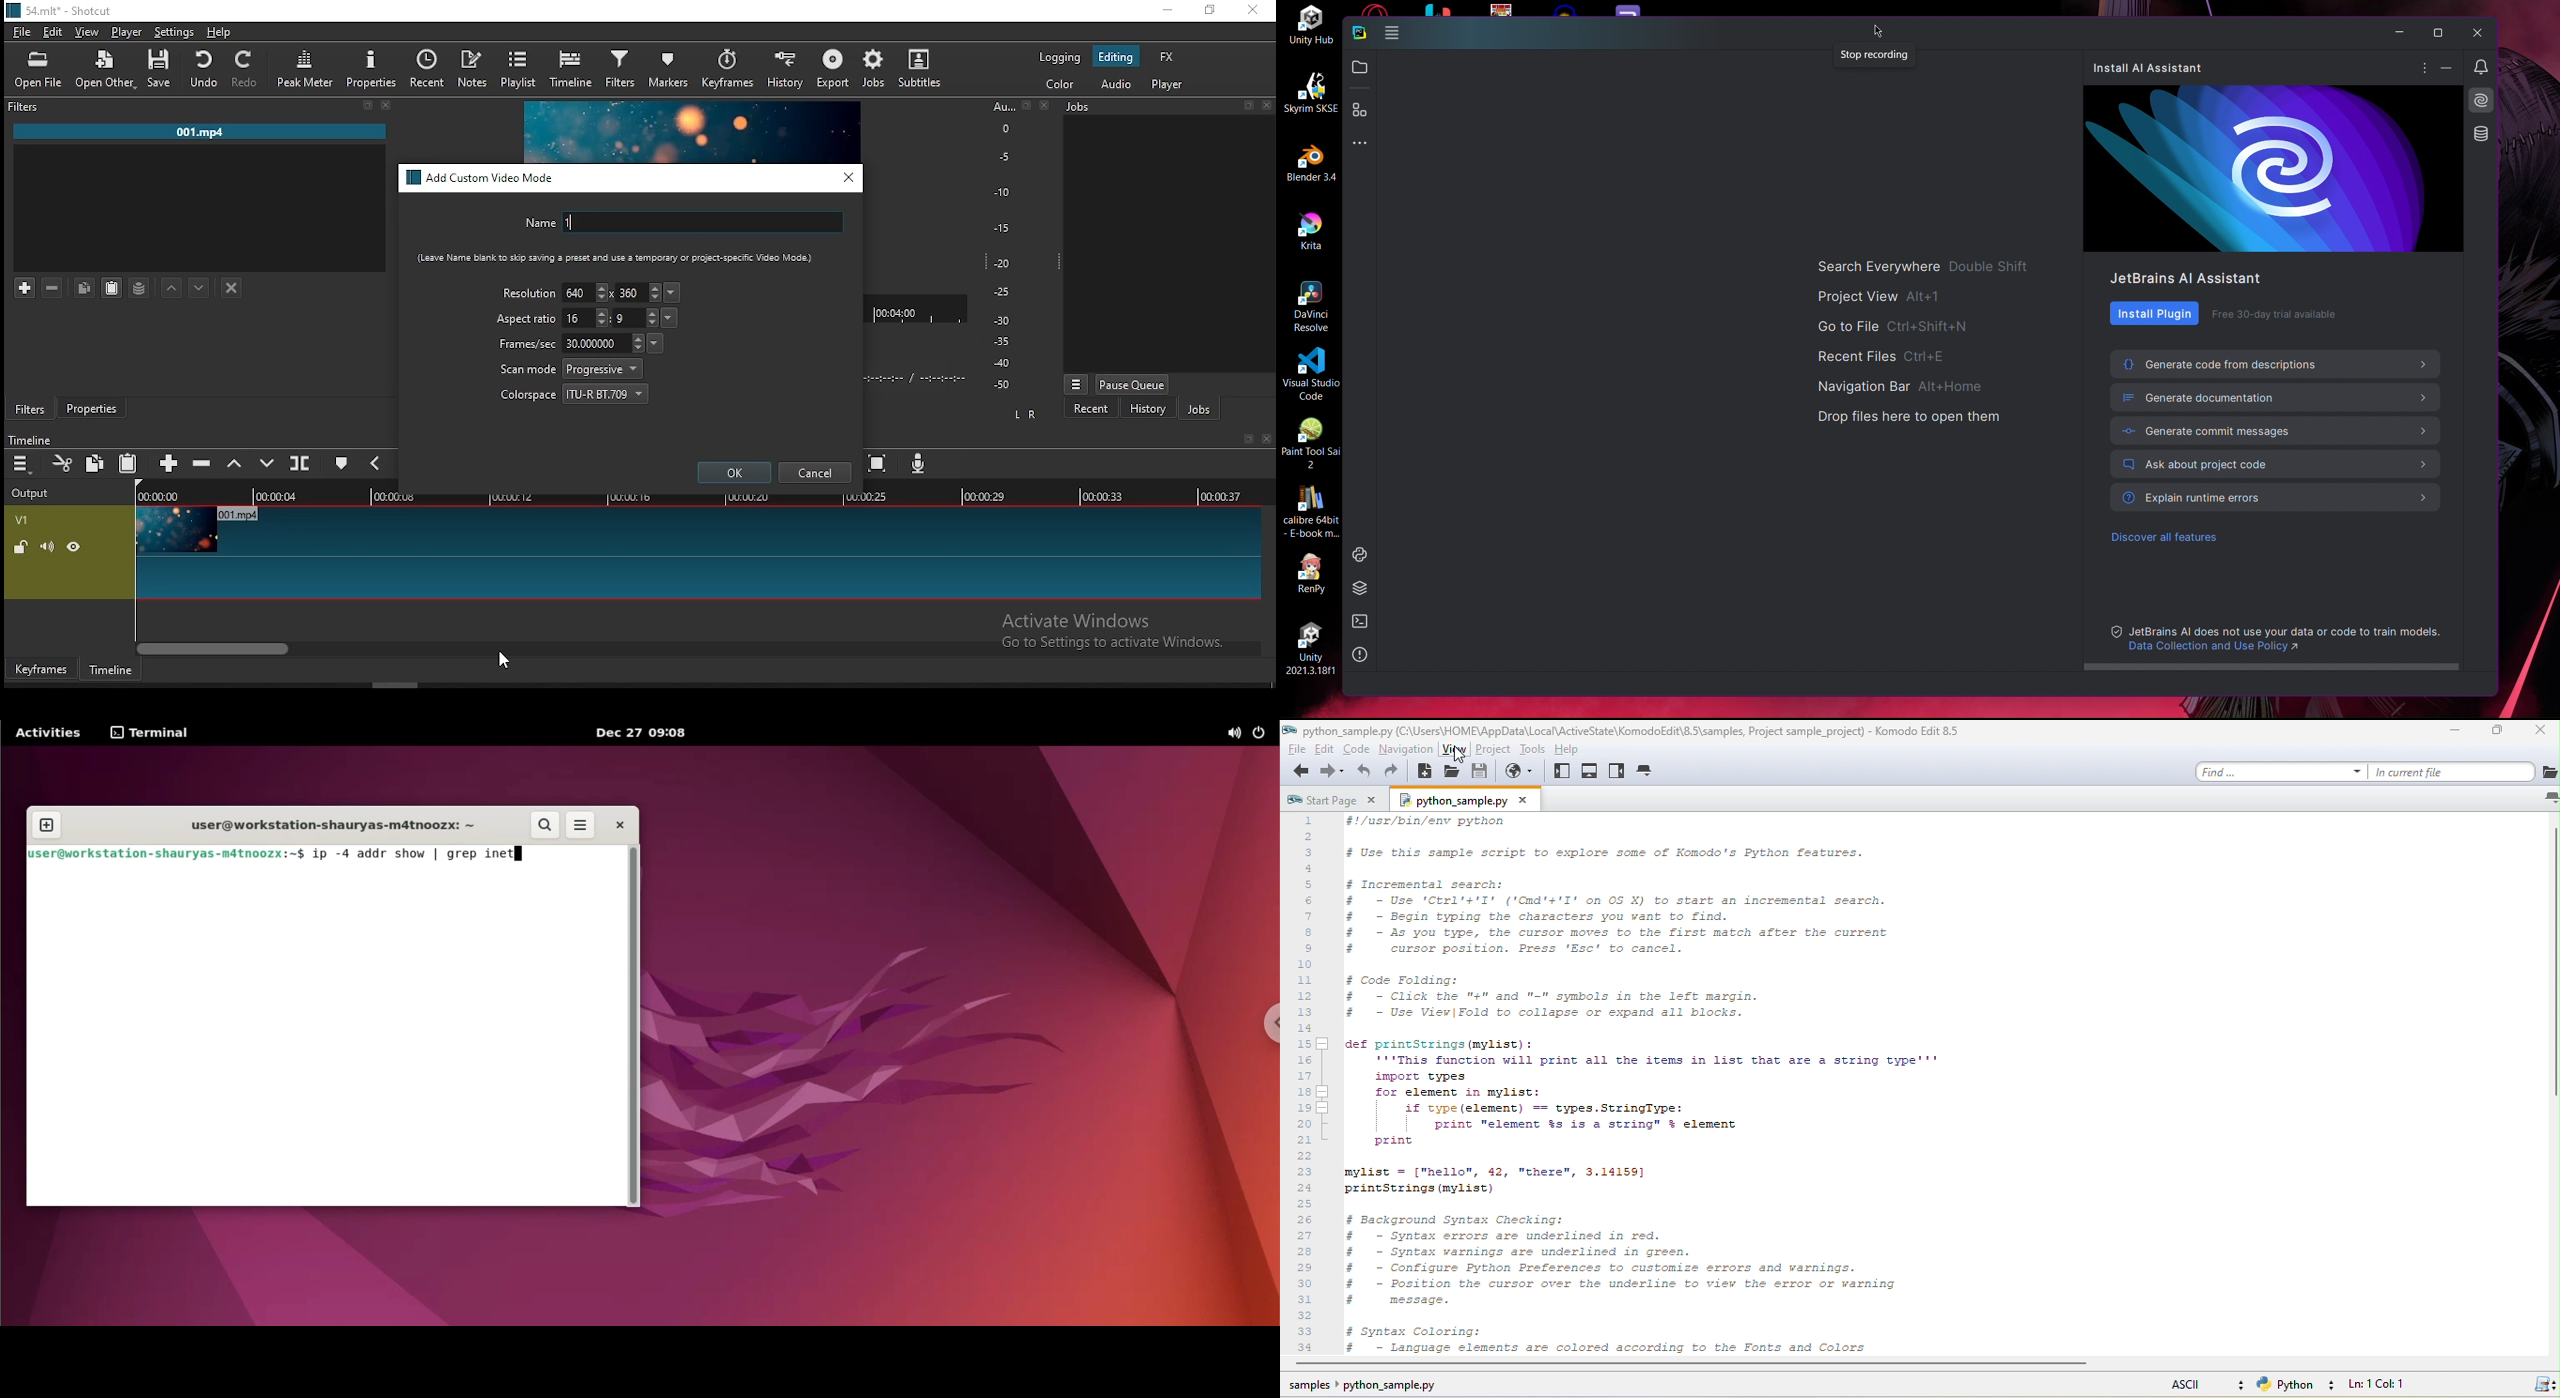 The image size is (2576, 1400). Describe the element at coordinates (1002, 363) in the screenshot. I see `-40` at that location.